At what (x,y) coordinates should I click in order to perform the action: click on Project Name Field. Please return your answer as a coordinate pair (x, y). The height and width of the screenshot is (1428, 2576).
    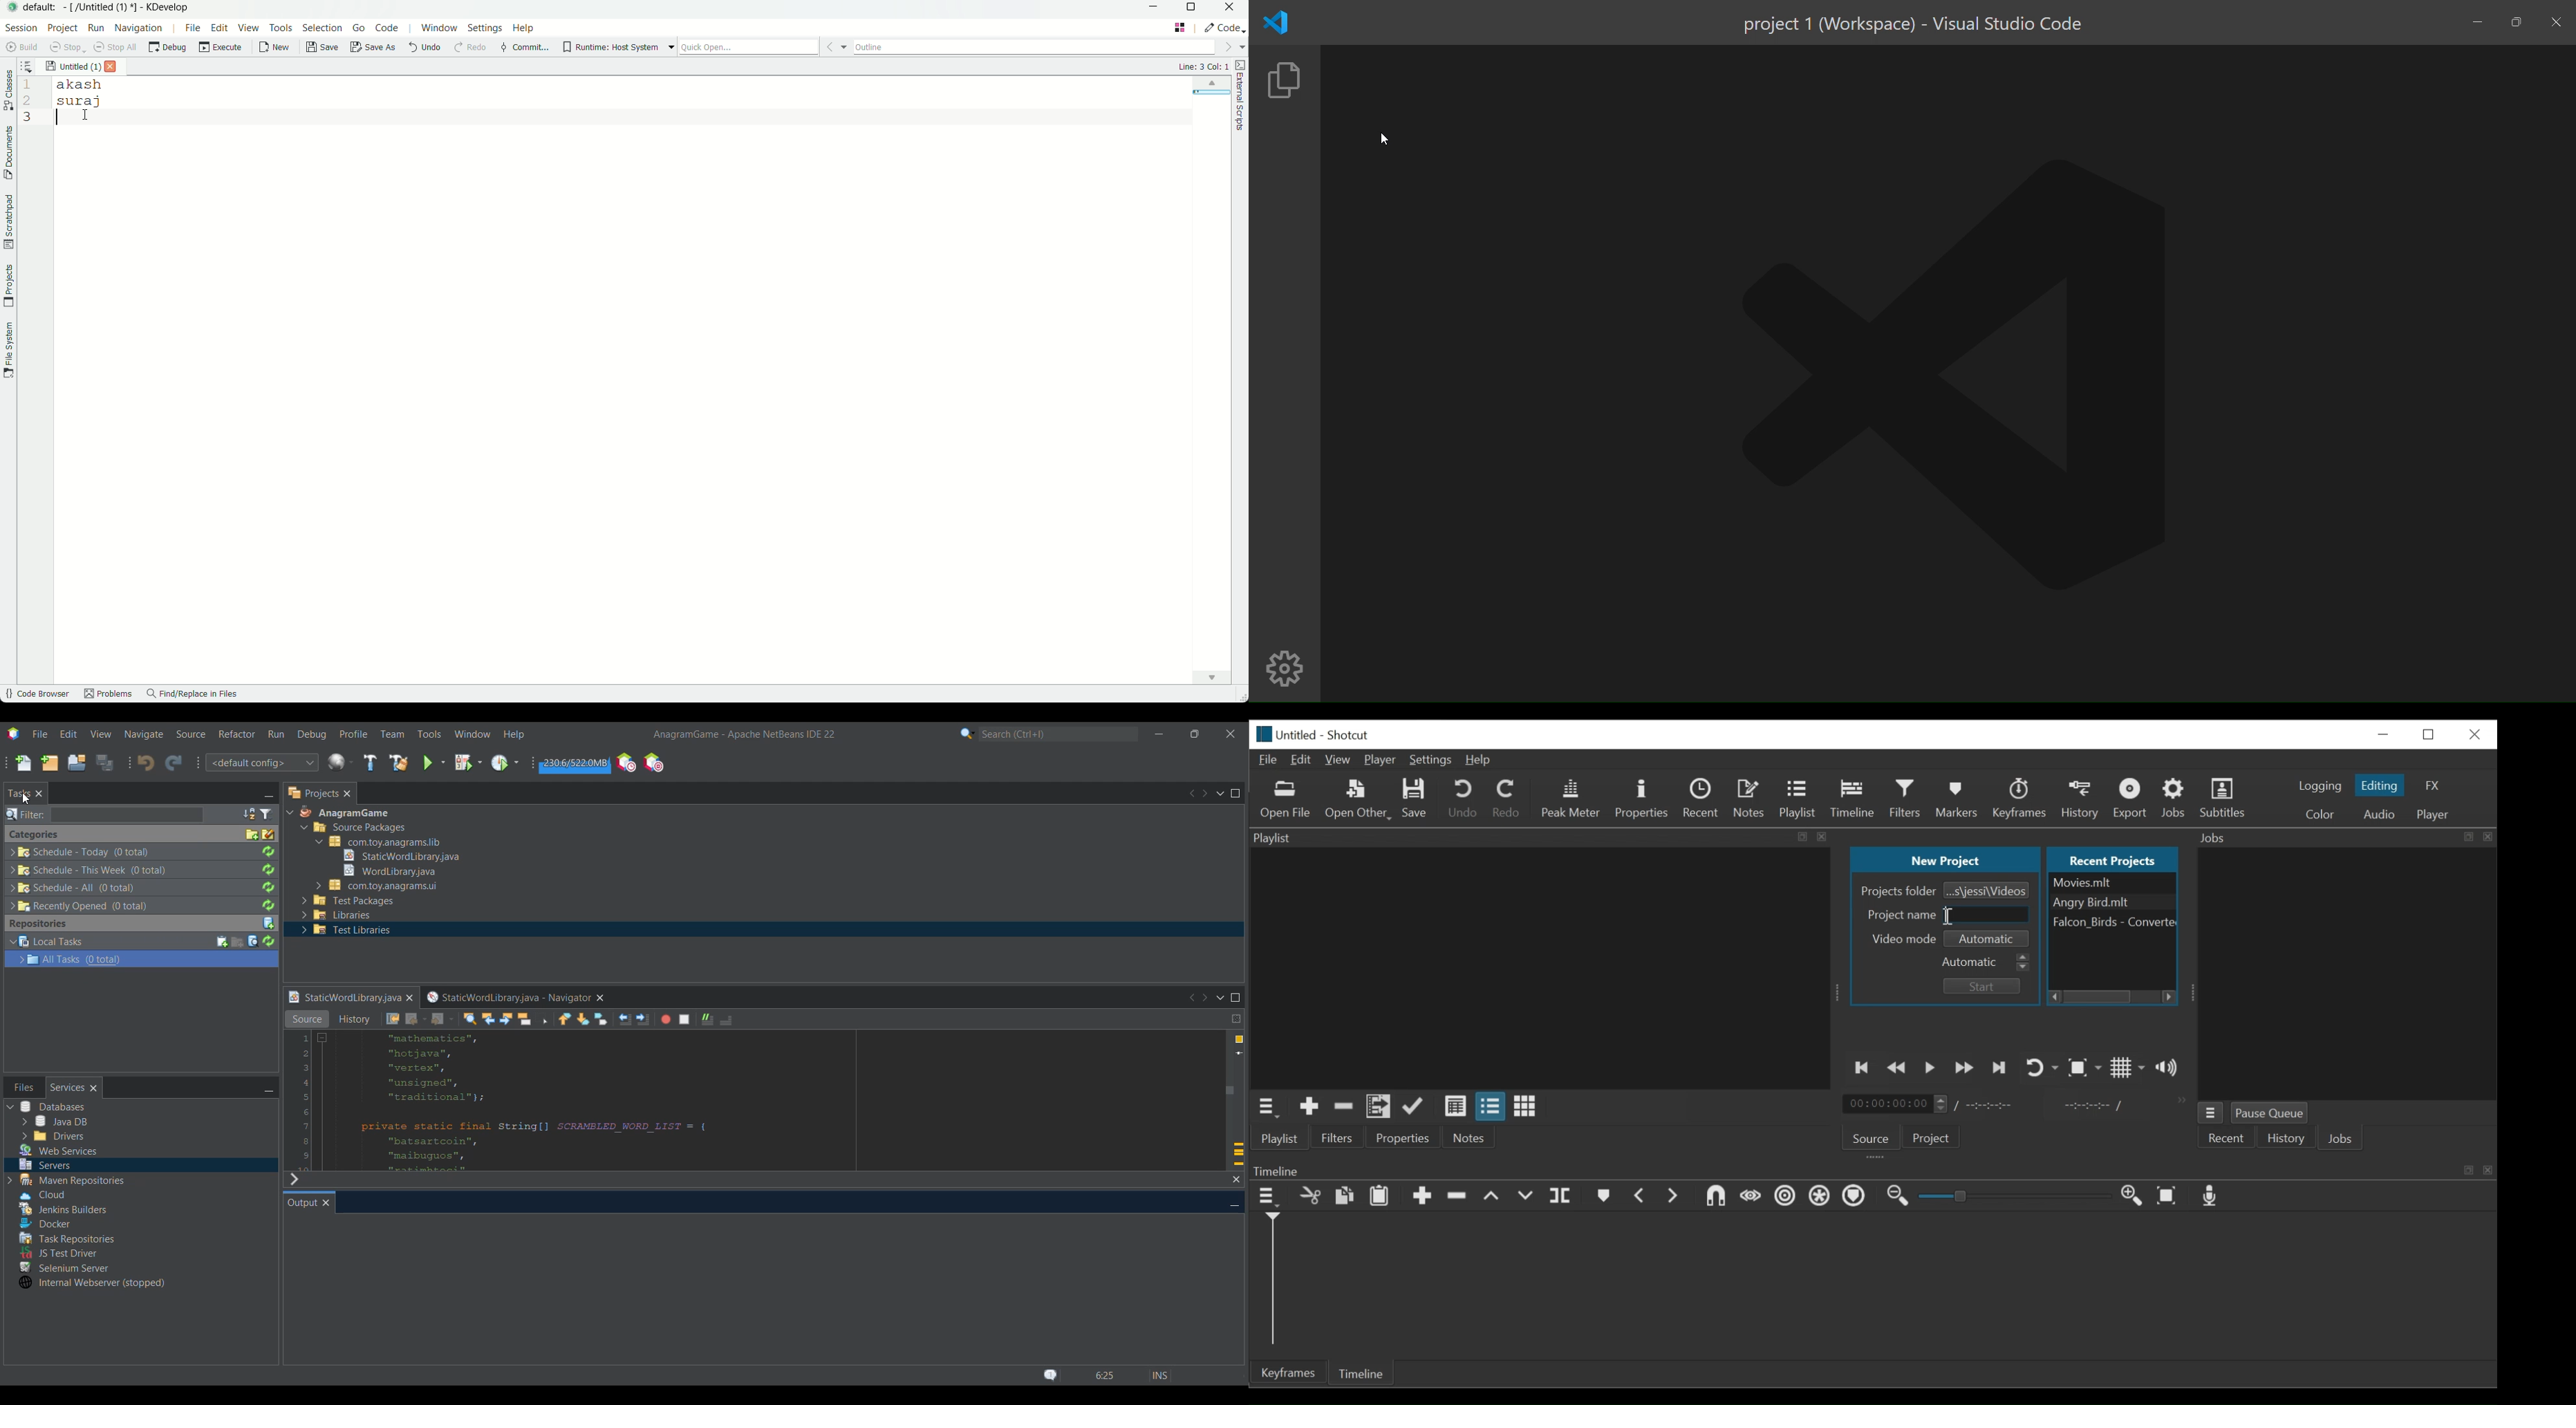
    Looking at the image, I should click on (1988, 915).